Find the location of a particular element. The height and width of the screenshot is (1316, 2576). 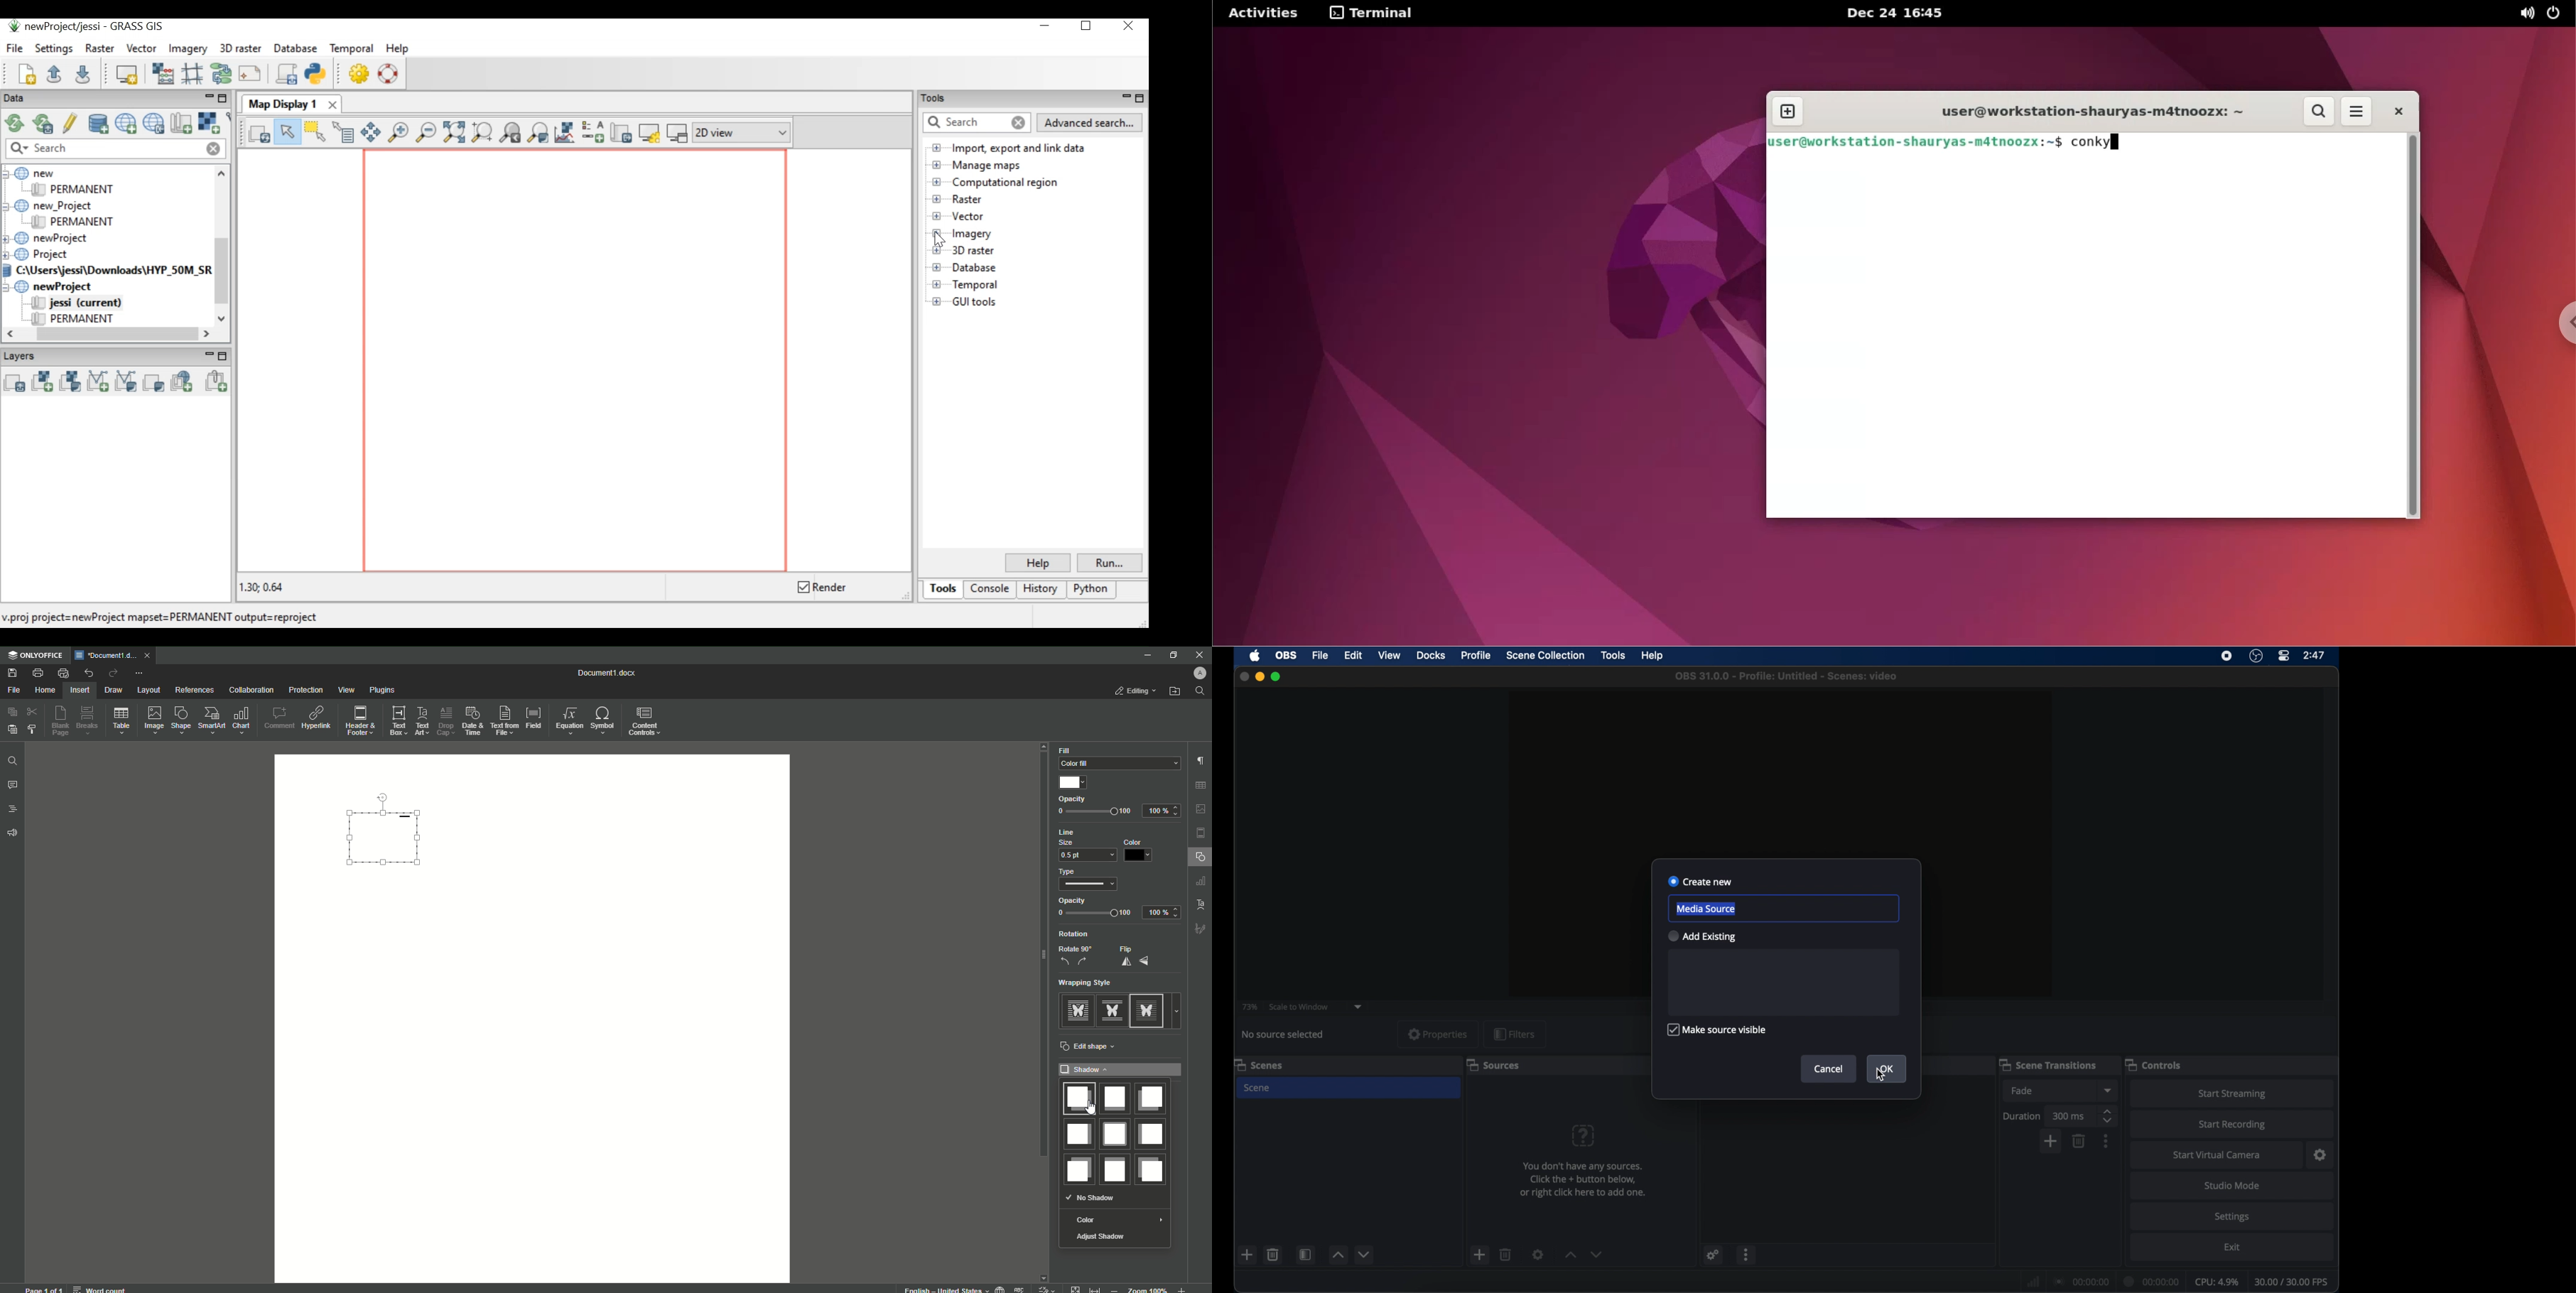

Edit Shape is located at coordinates (1090, 1047).